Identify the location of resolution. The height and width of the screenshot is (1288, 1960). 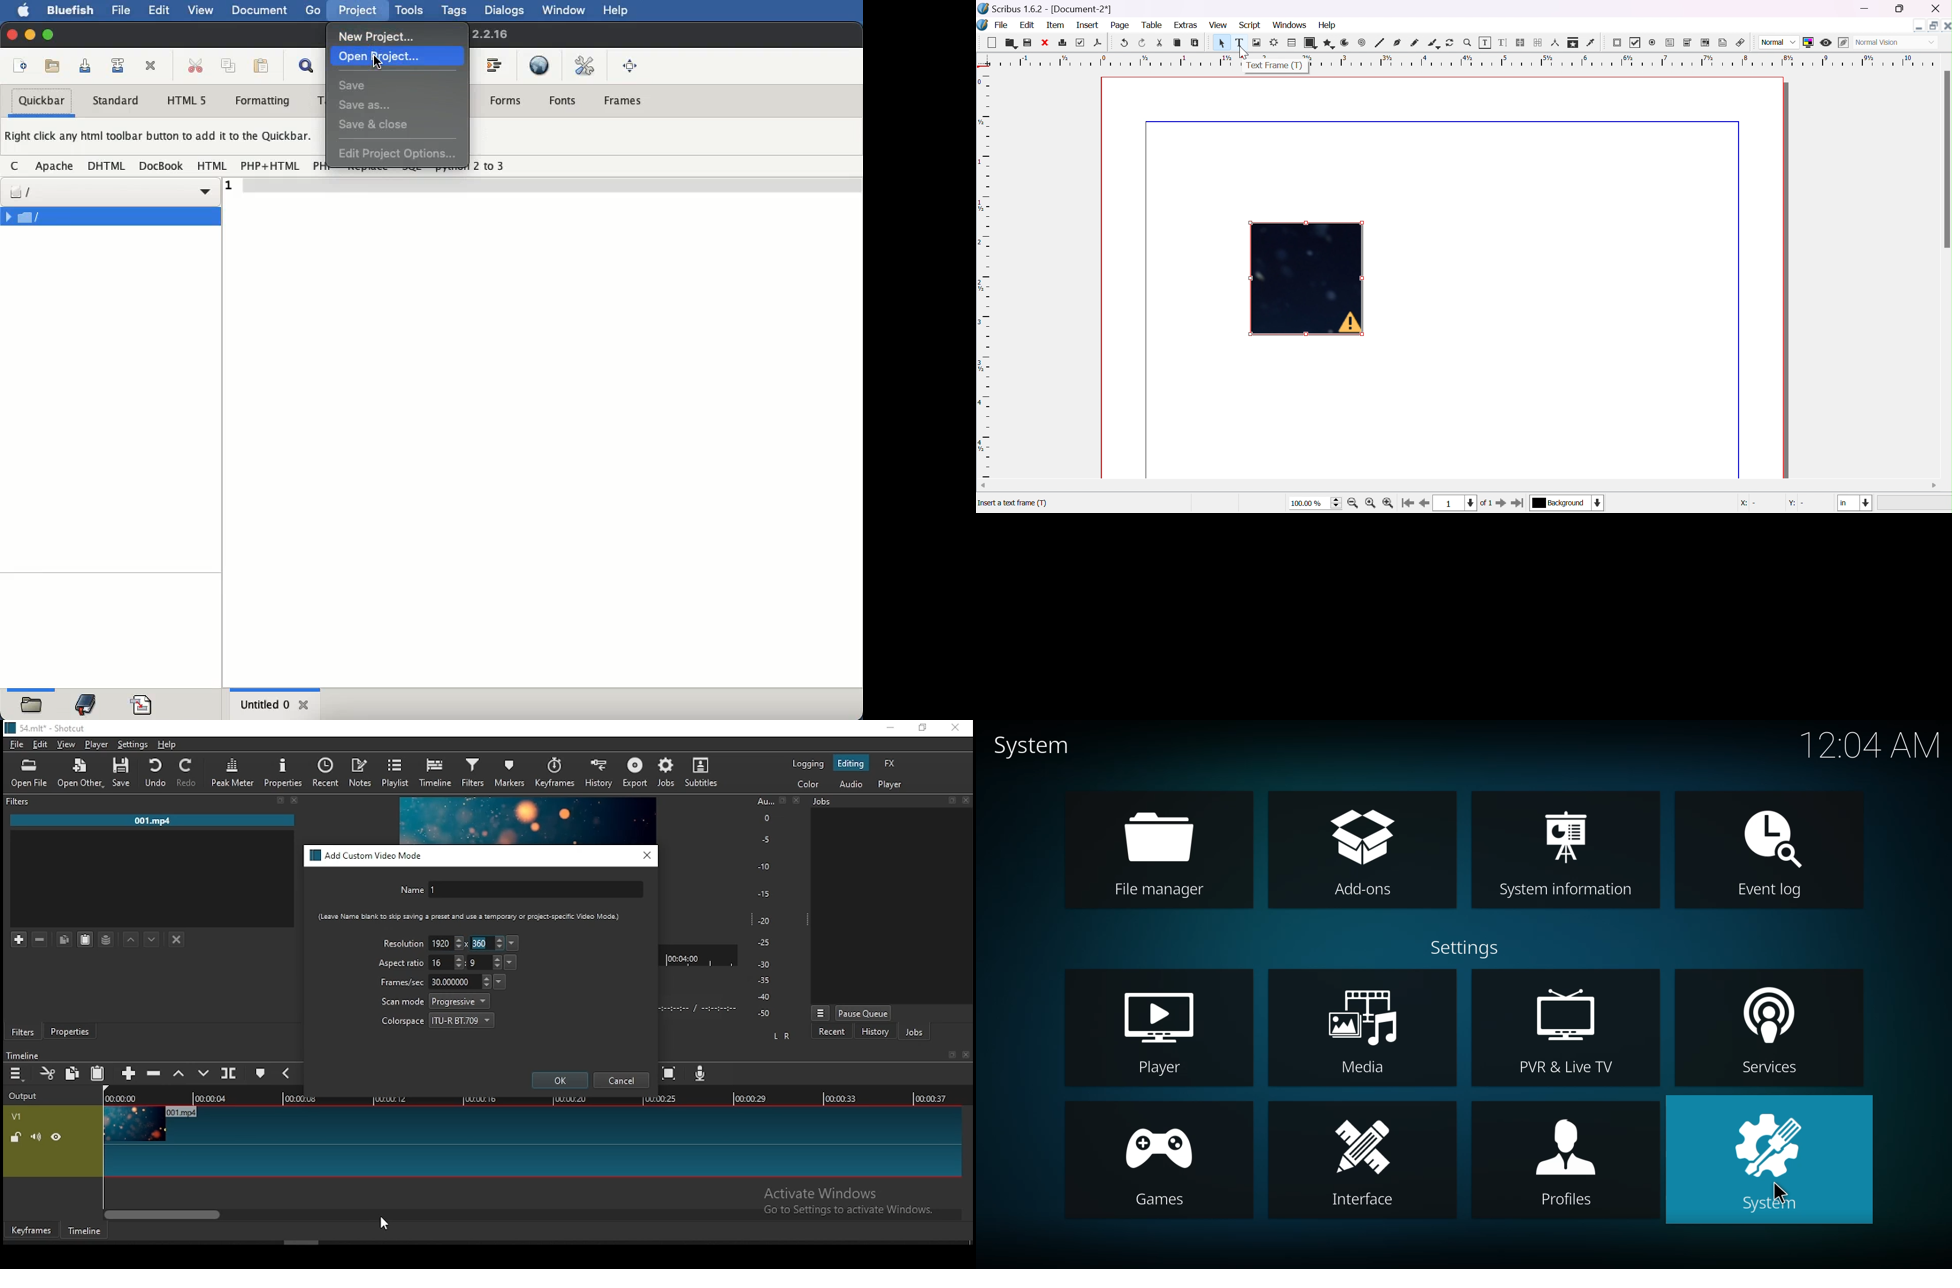
(402, 943).